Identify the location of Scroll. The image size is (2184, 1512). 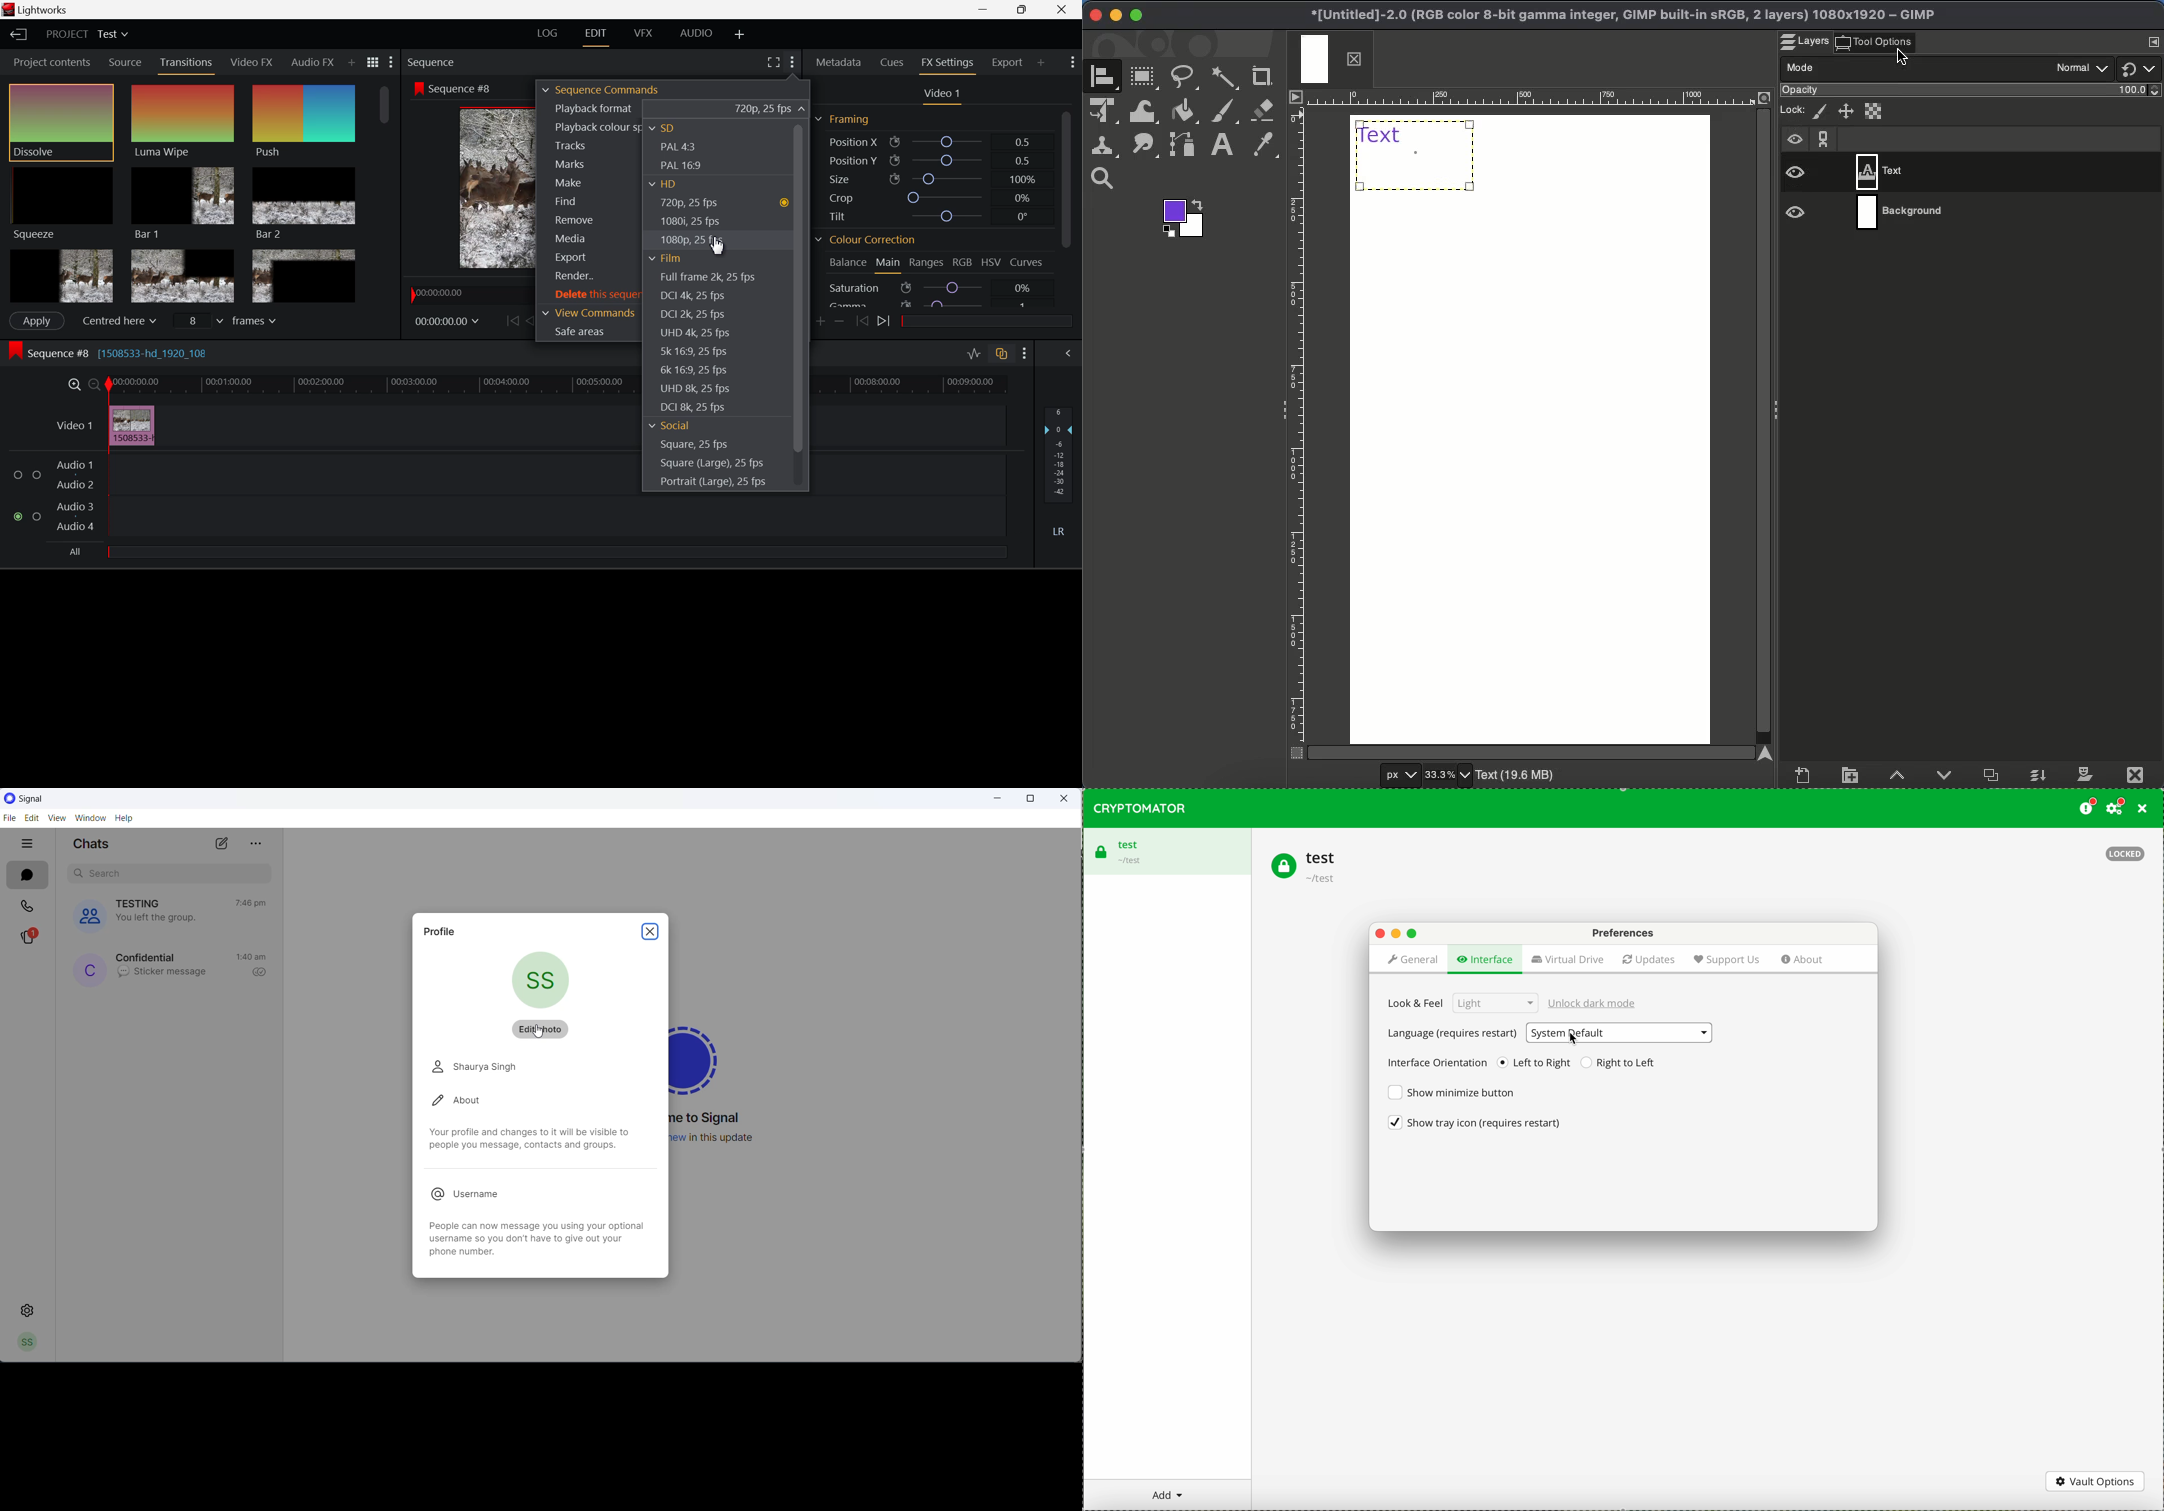
(1535, 751).